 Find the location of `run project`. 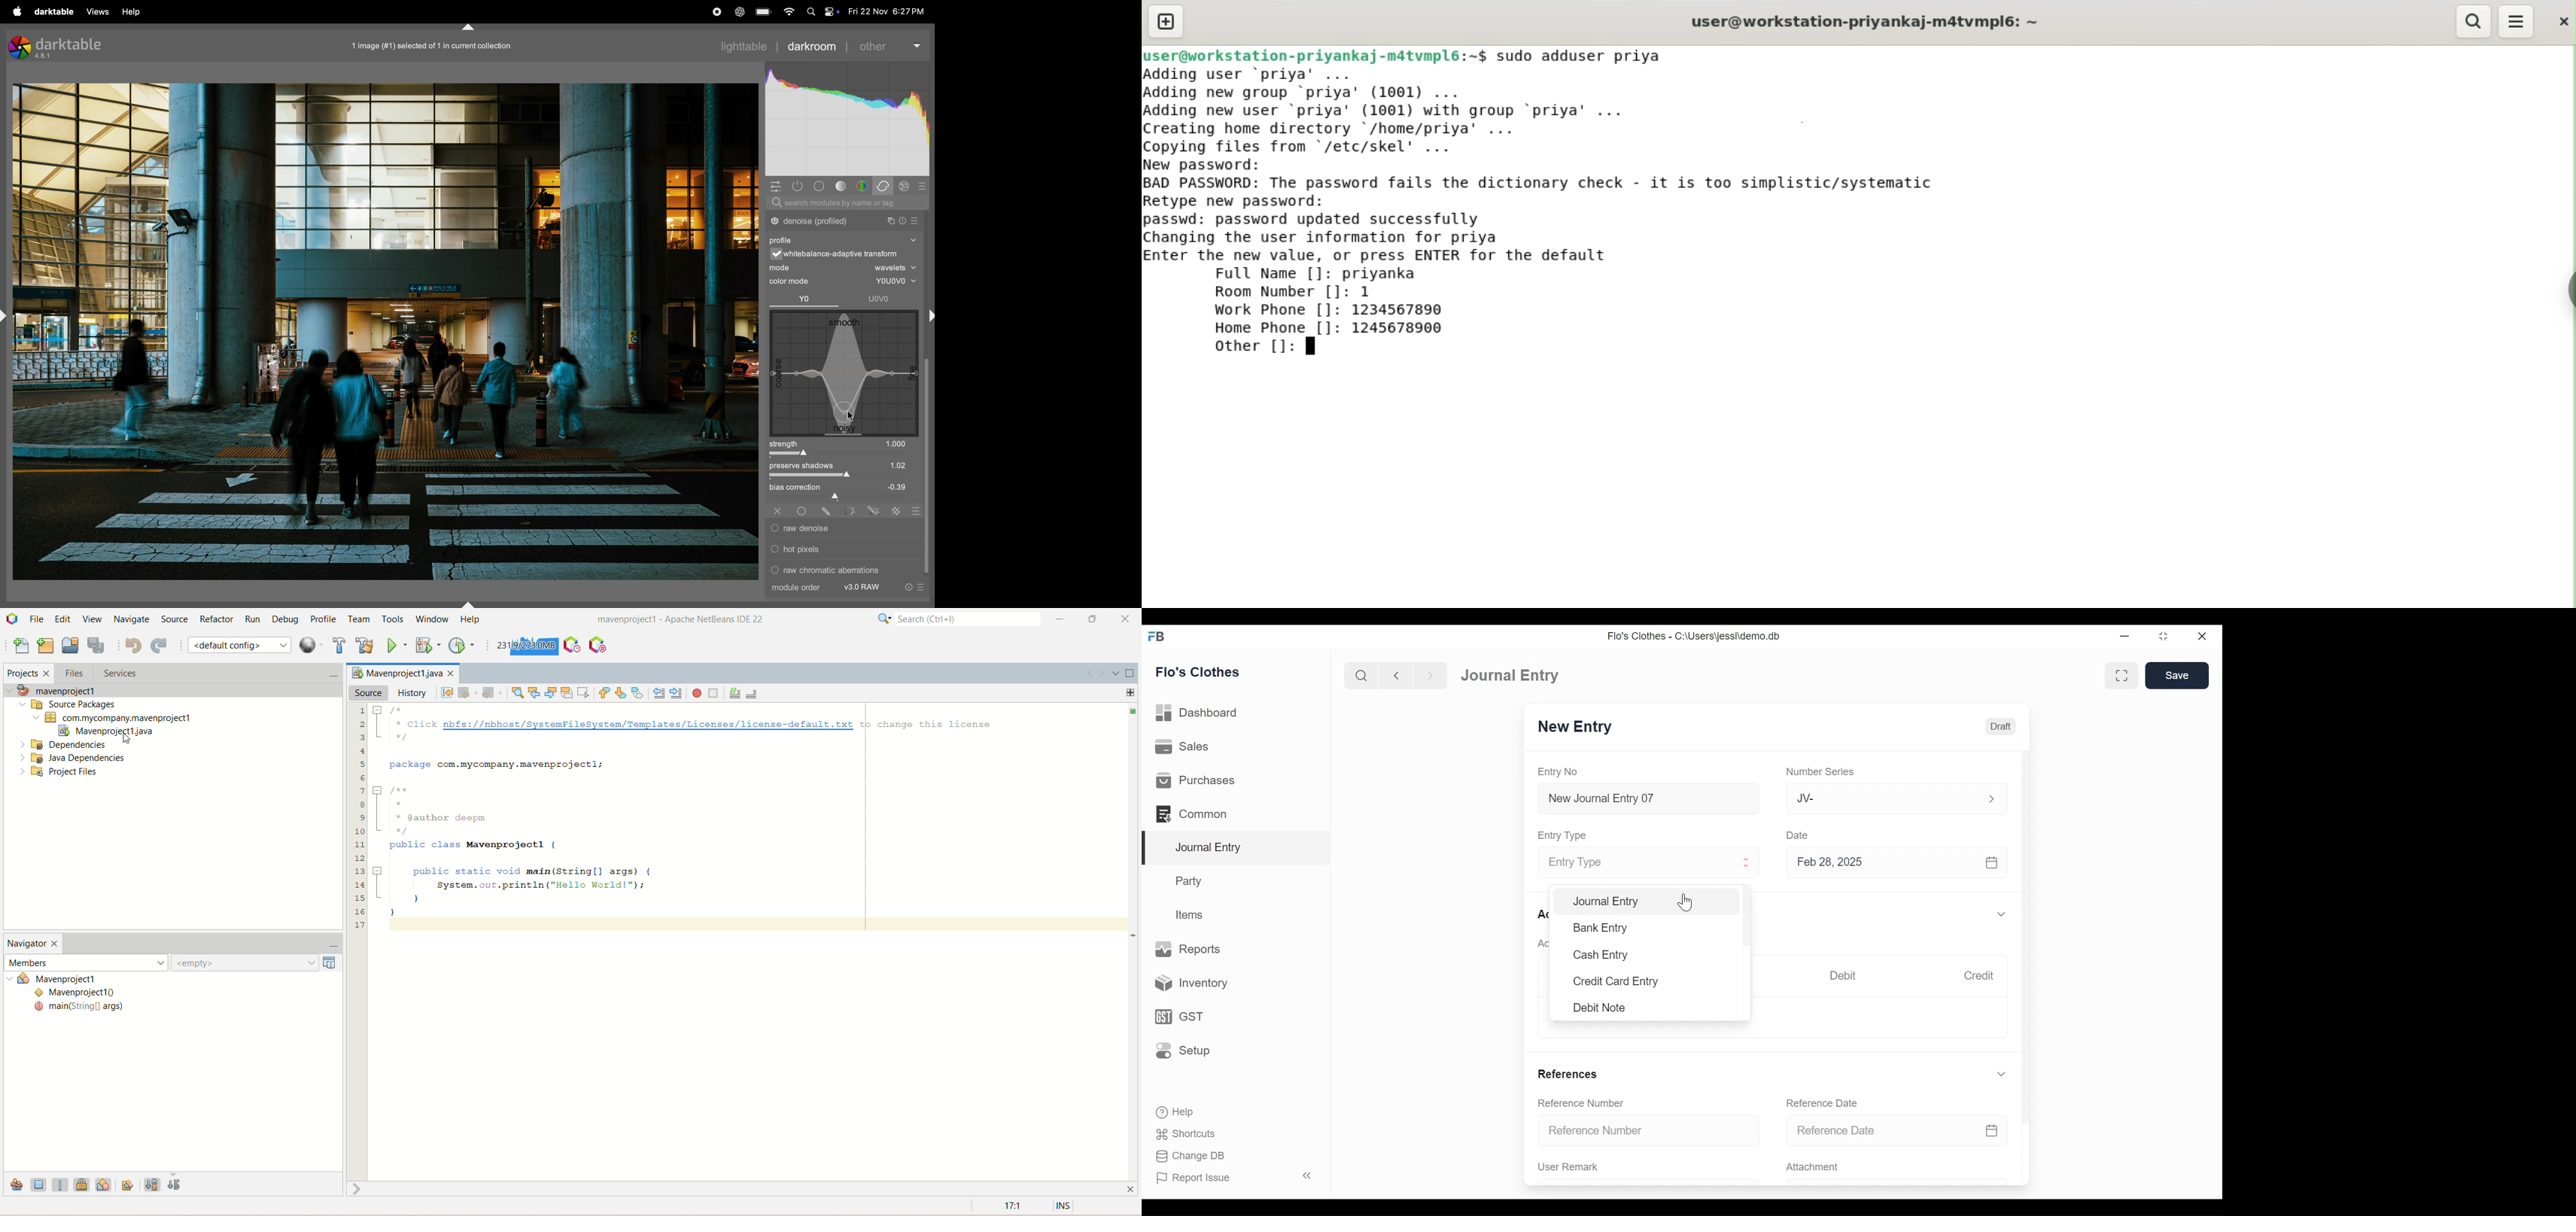

run project is located at coordinates (397, 644).